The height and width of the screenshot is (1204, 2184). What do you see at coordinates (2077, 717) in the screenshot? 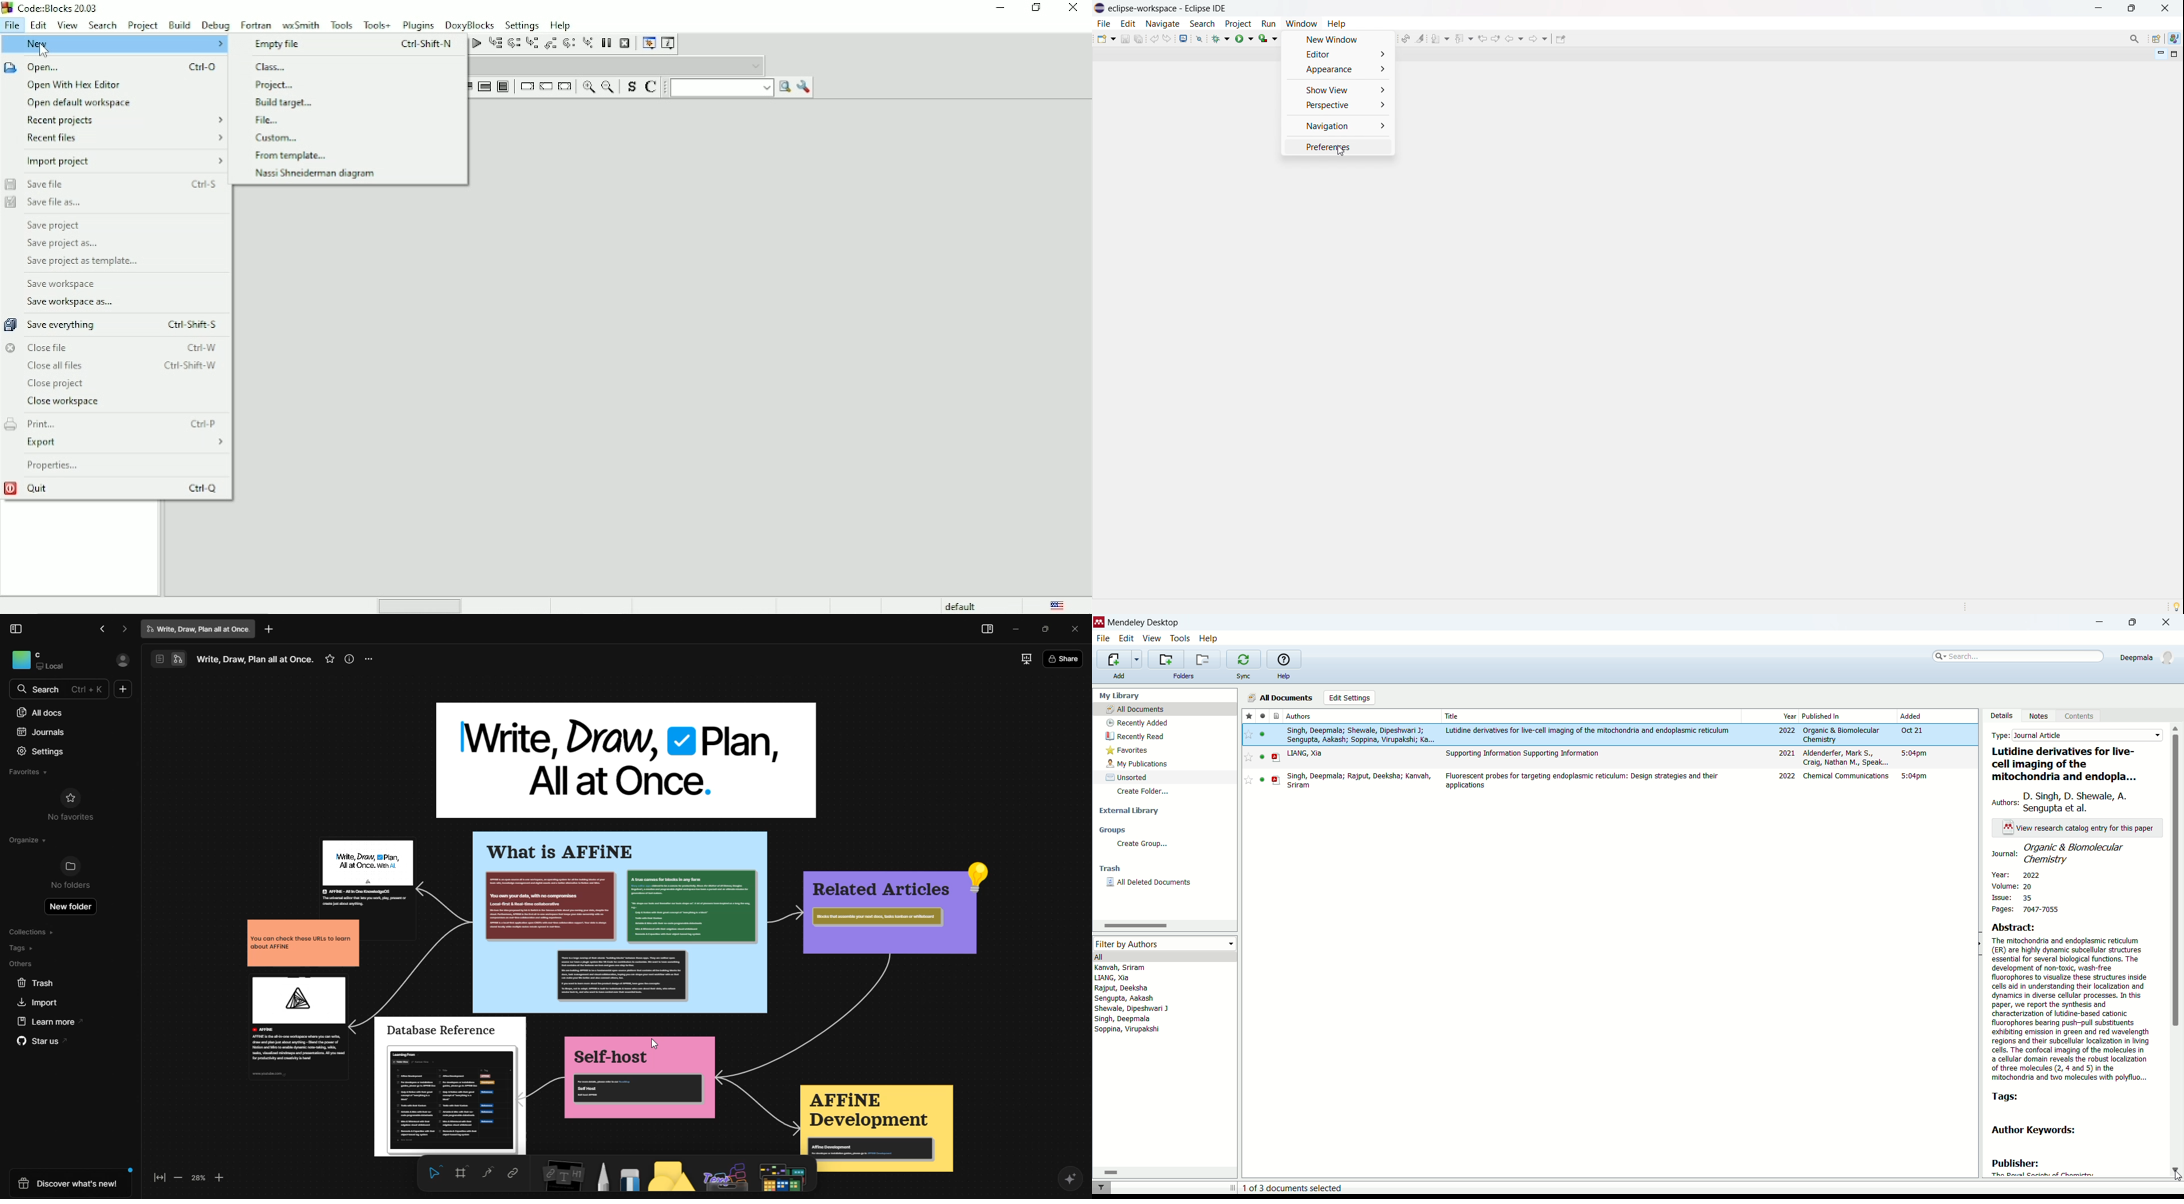
I see `content` at bounding box center [2077, 717].